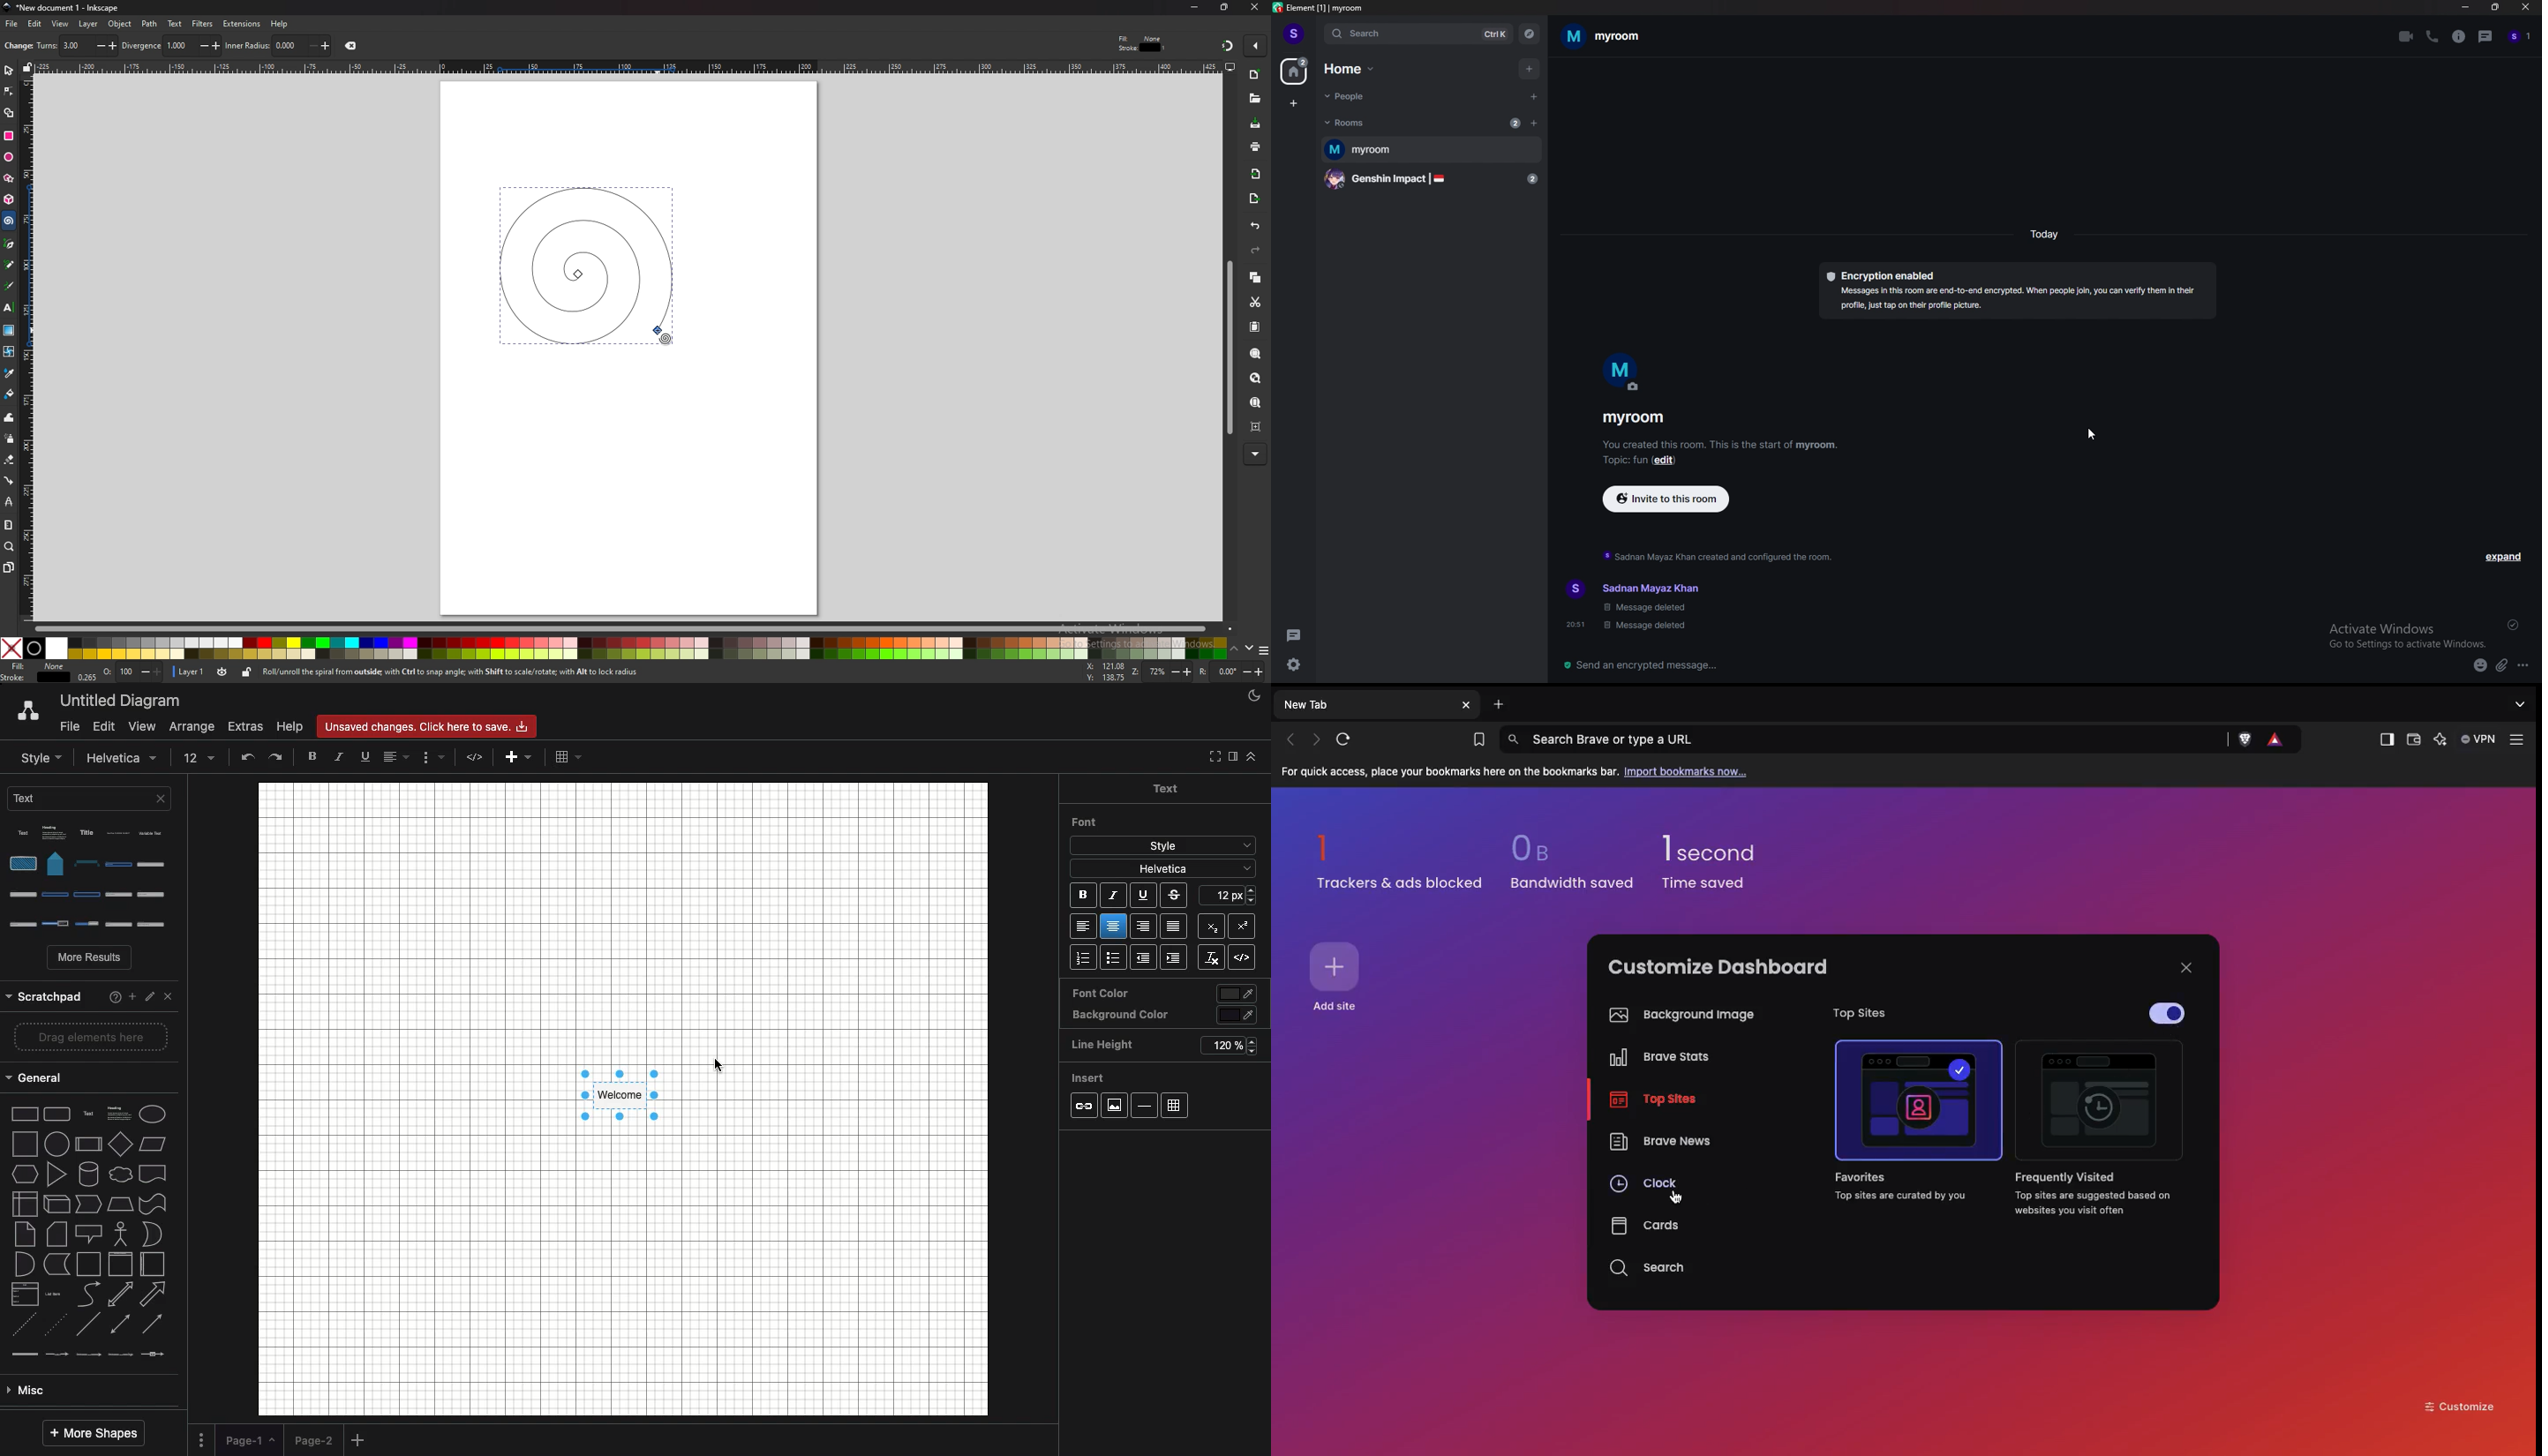 The image size is (2548, 1456). What do you see at coordinates (2407, 36) in the screenshot?
I see `video call` at bounding box center [2407, 36].